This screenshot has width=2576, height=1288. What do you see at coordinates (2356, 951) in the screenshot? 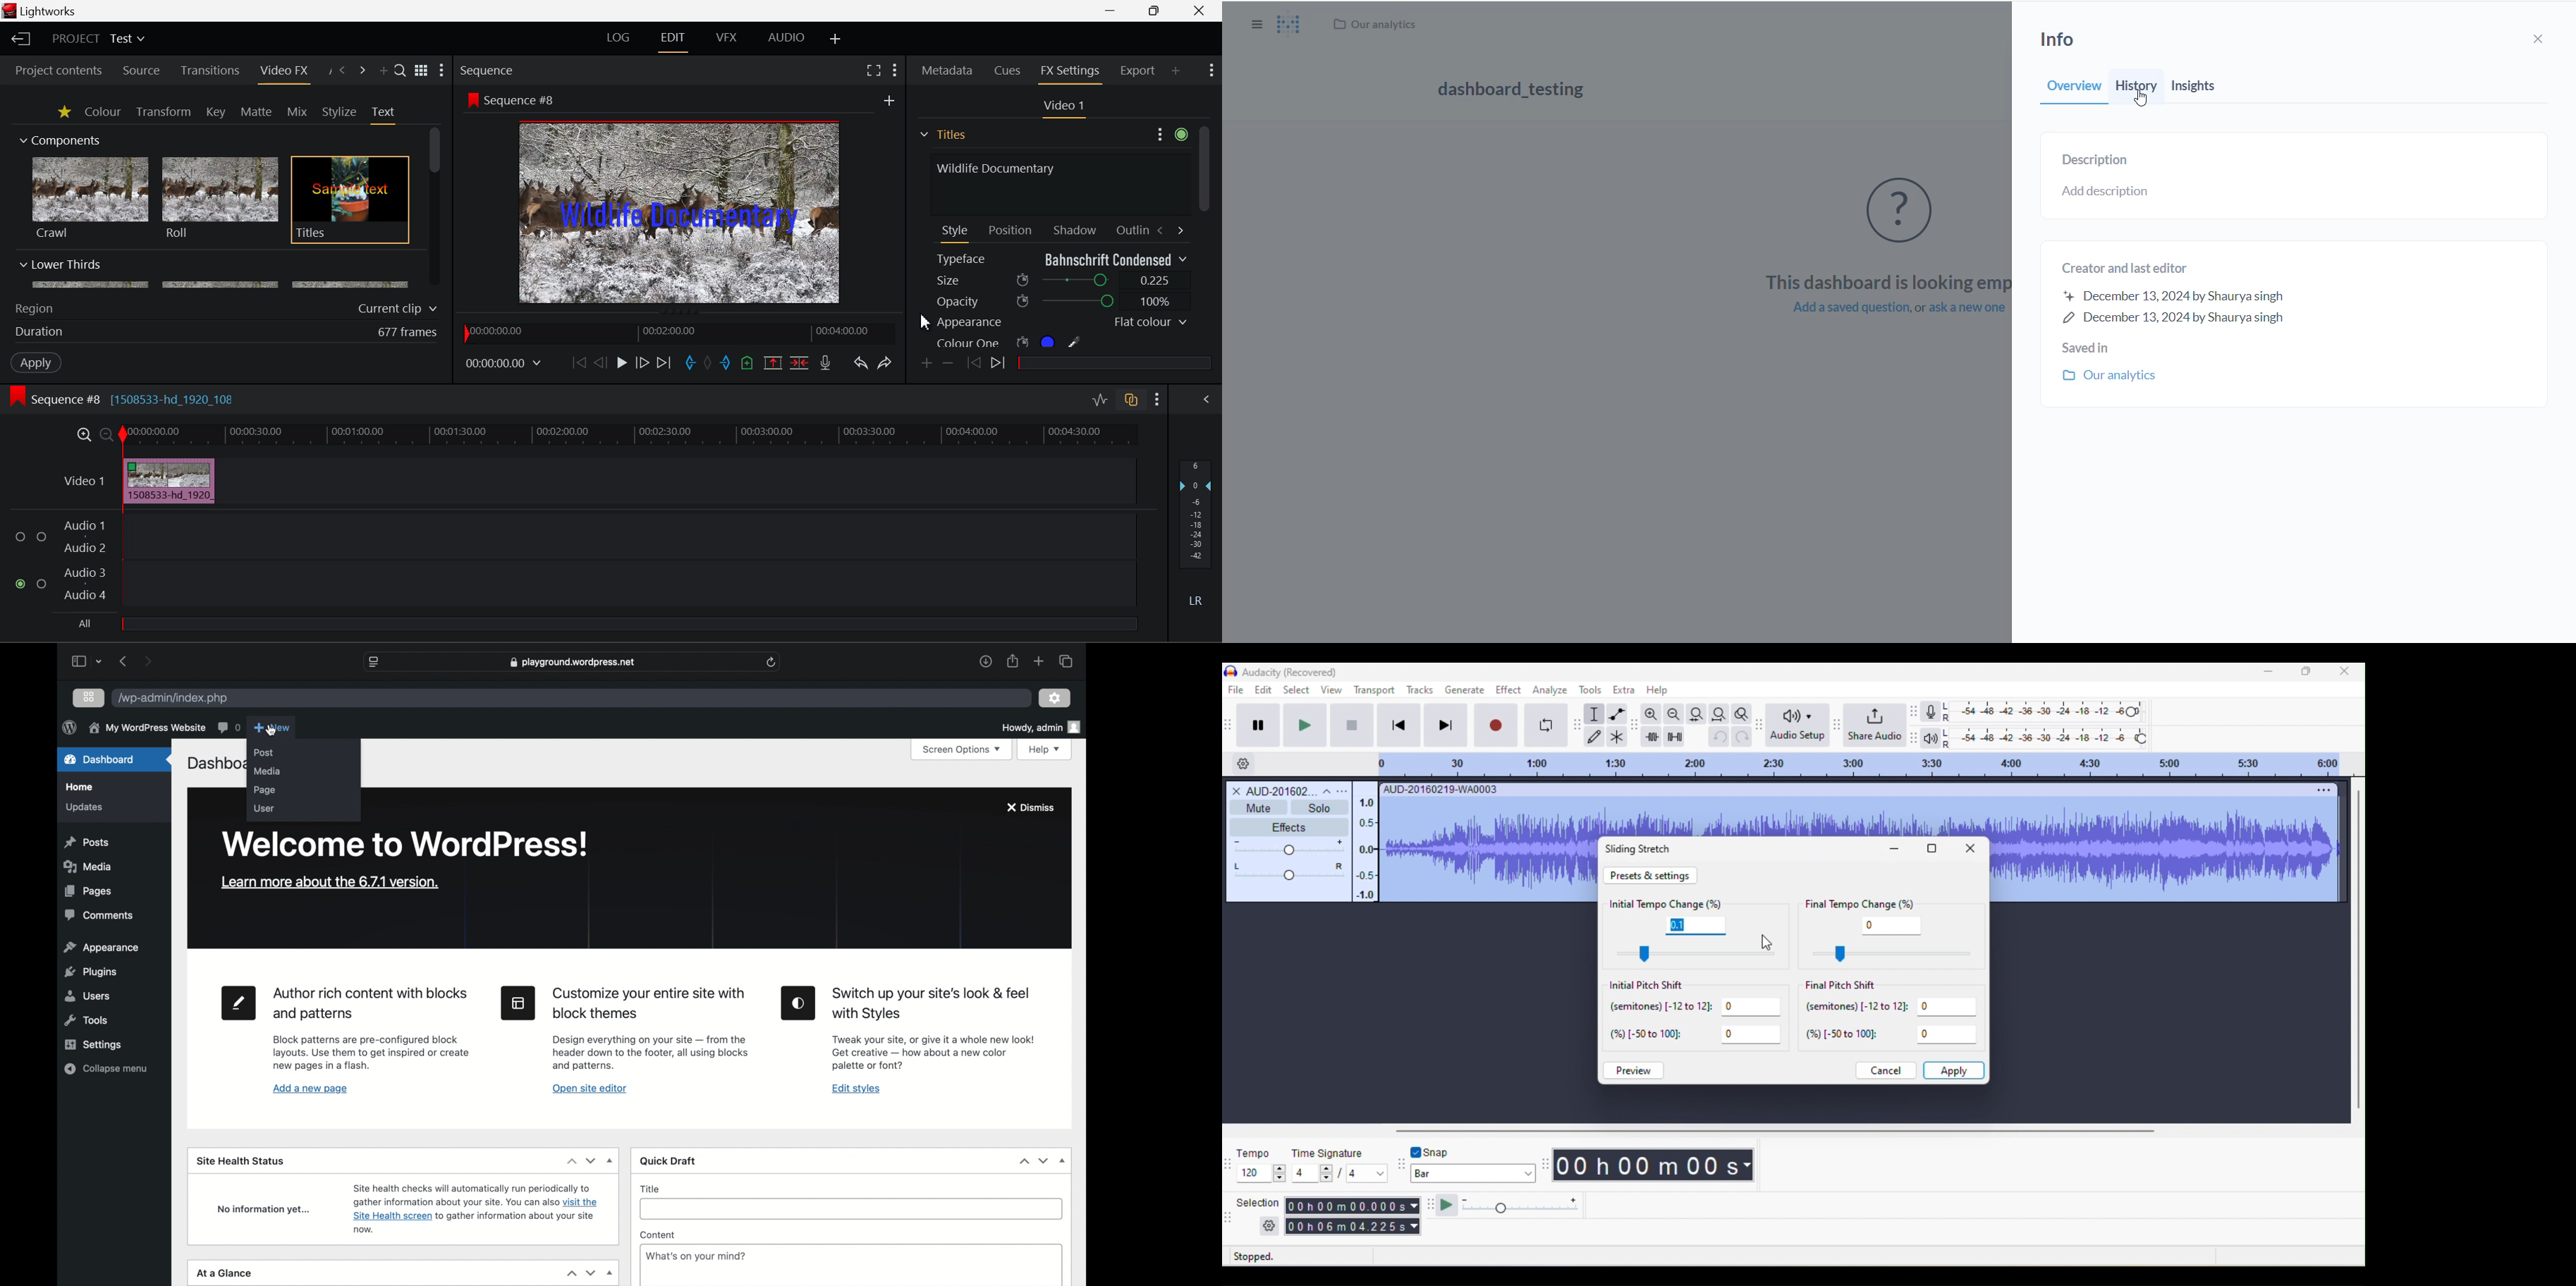
I see `vertical scroll bar` at bounding box center [2356, 951].